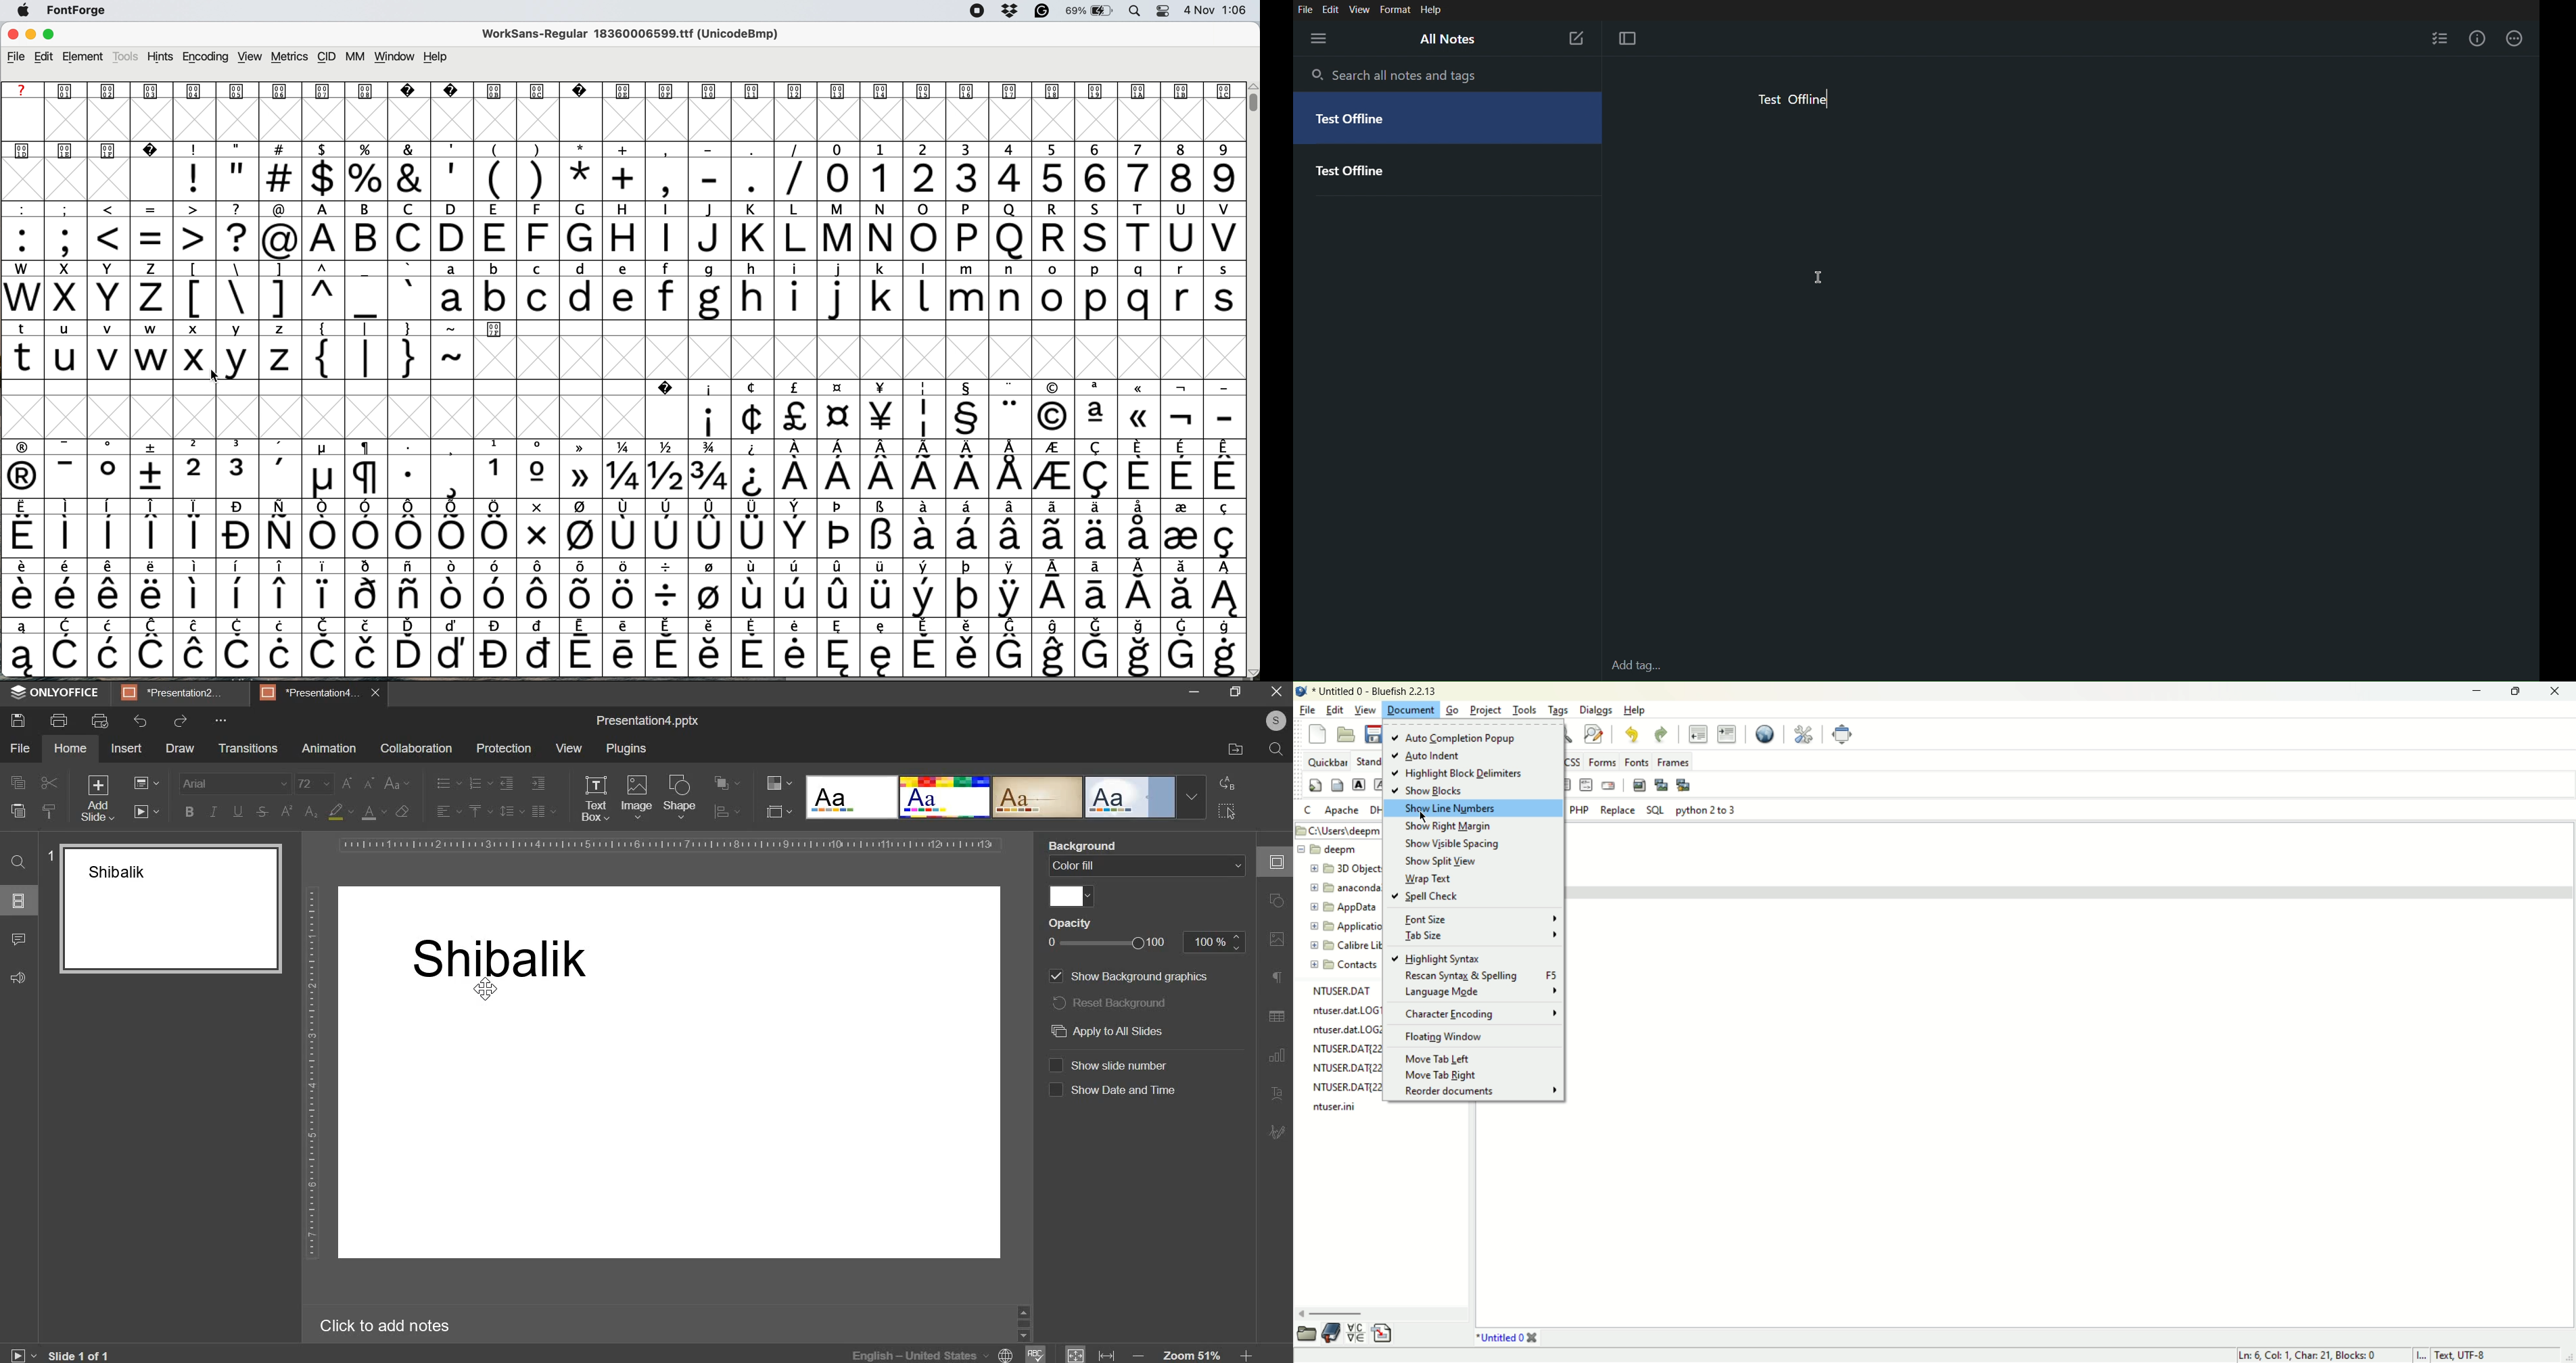 This screenshot has height=1372, width=2576. I want to click on move tab left, so click(1437, 1060).